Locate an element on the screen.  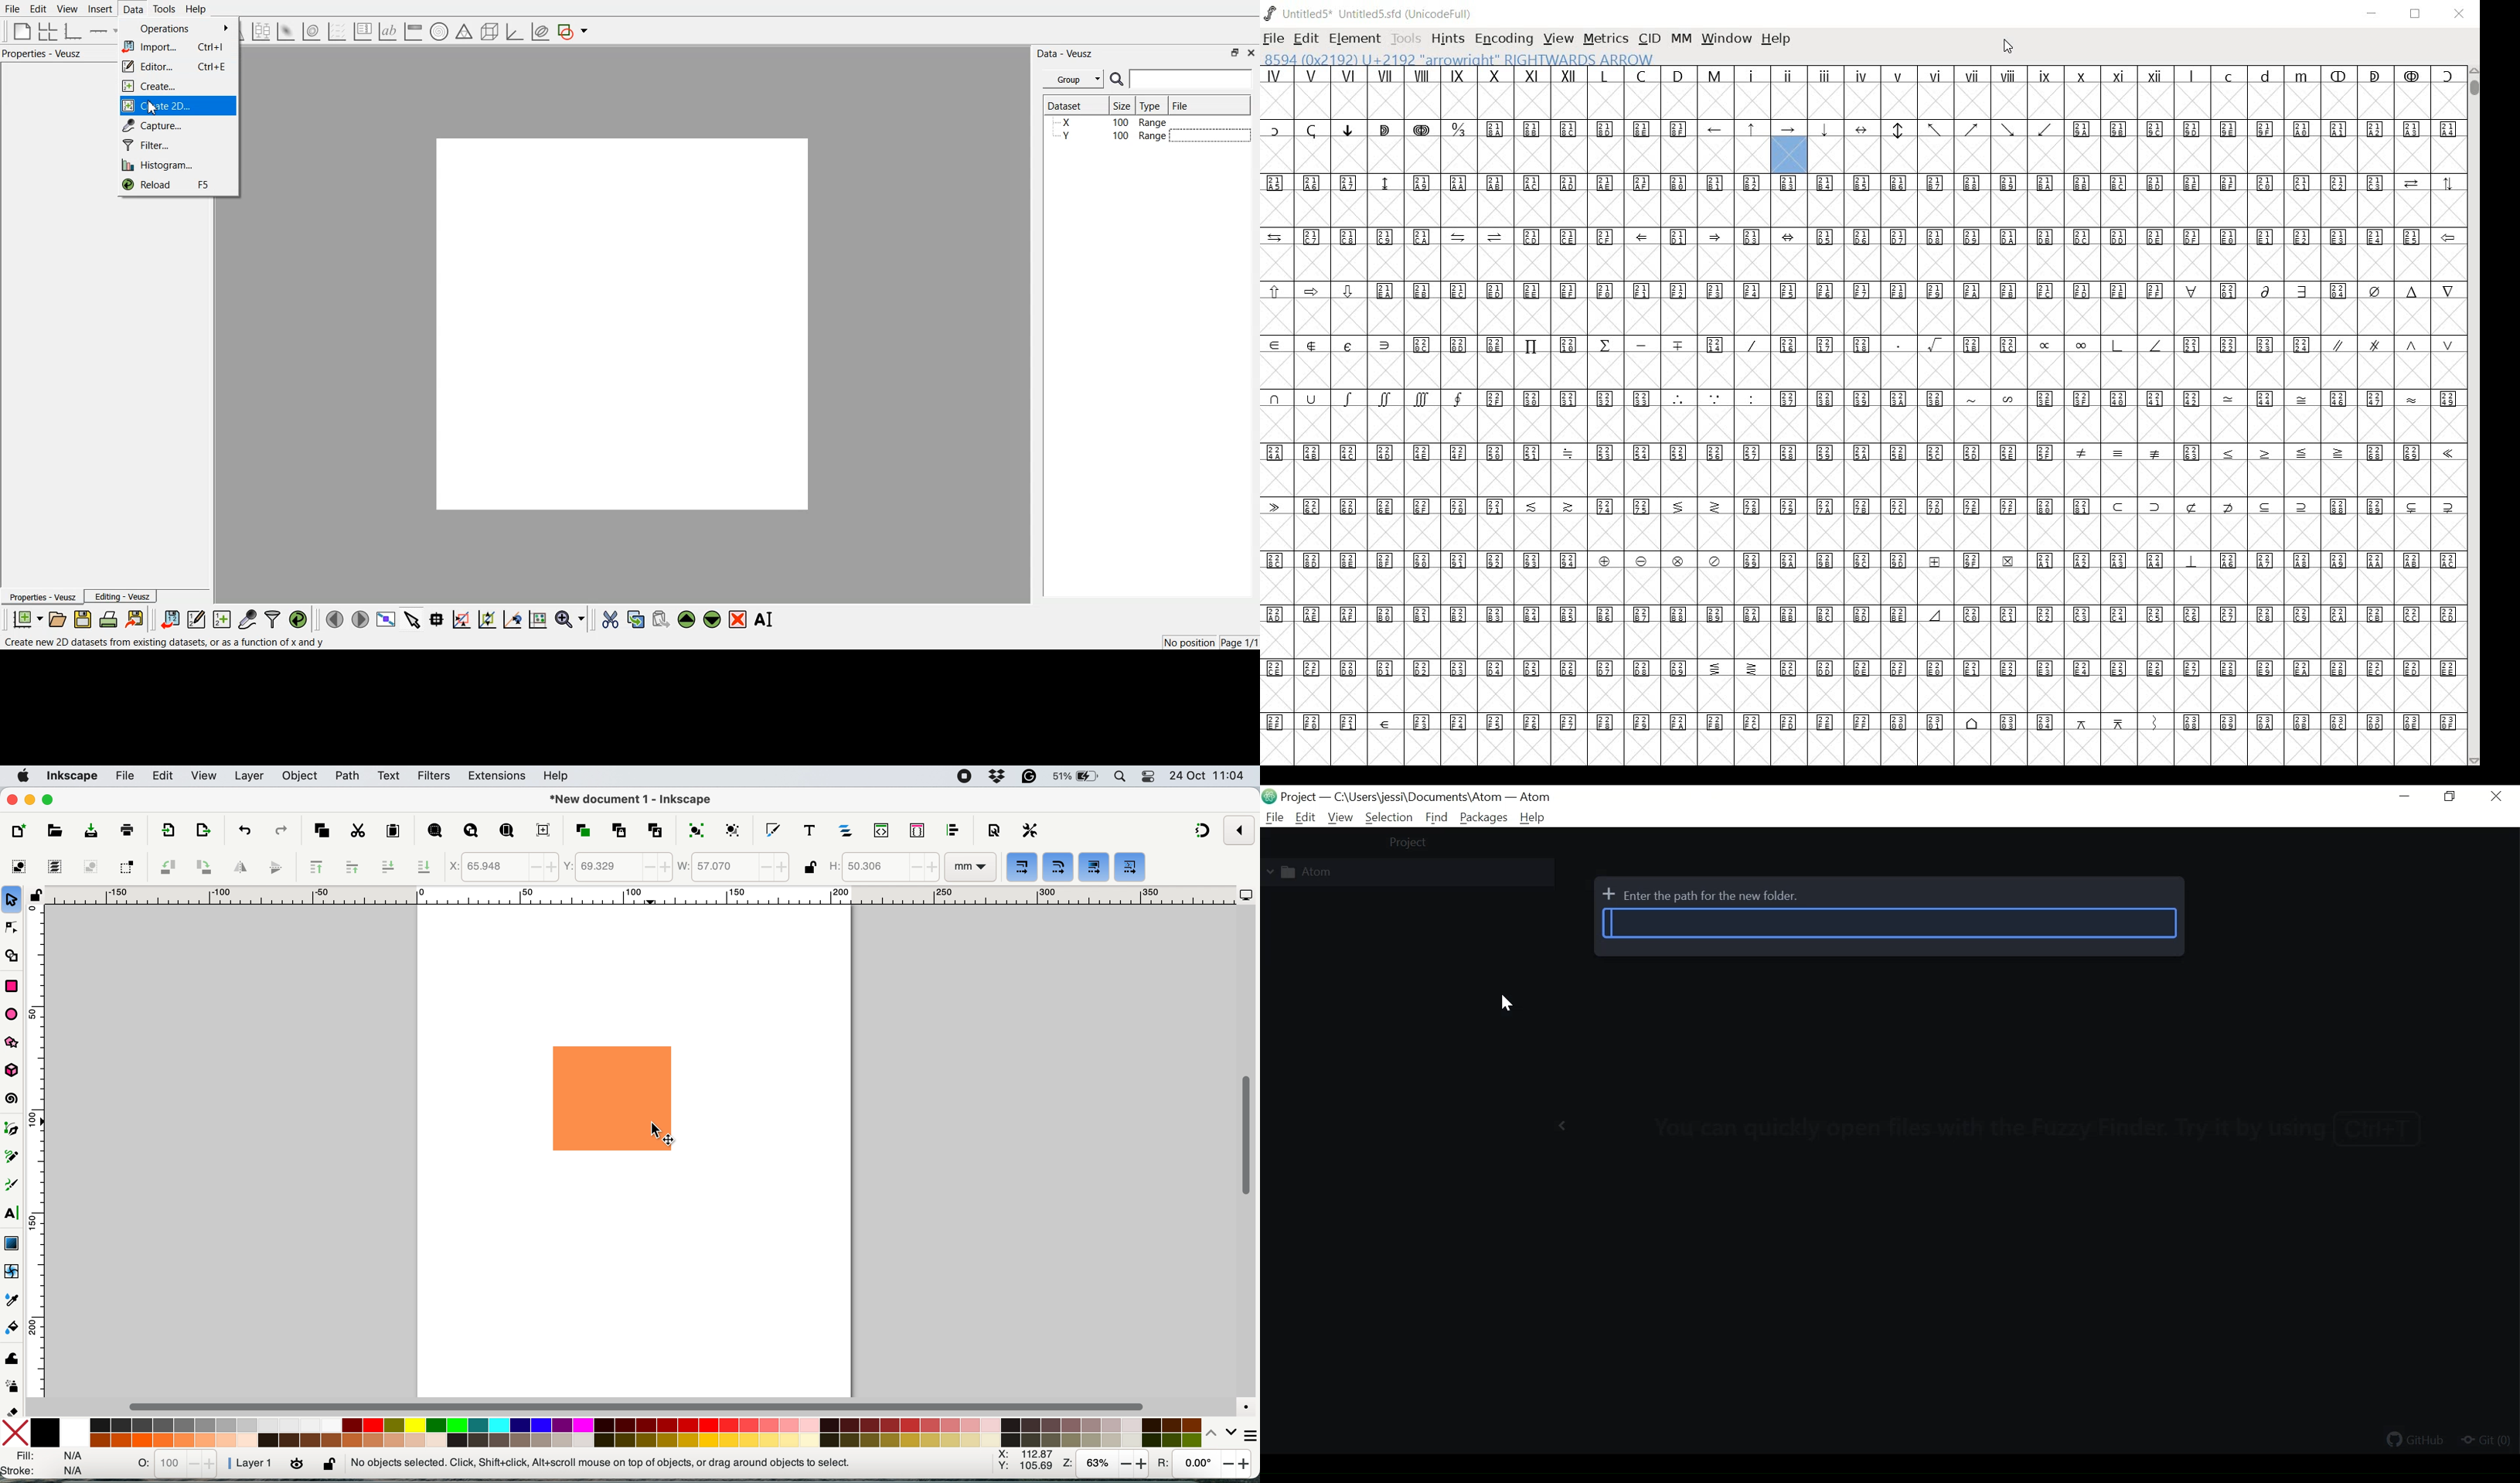
maximise is located at coordinates (51, 799).